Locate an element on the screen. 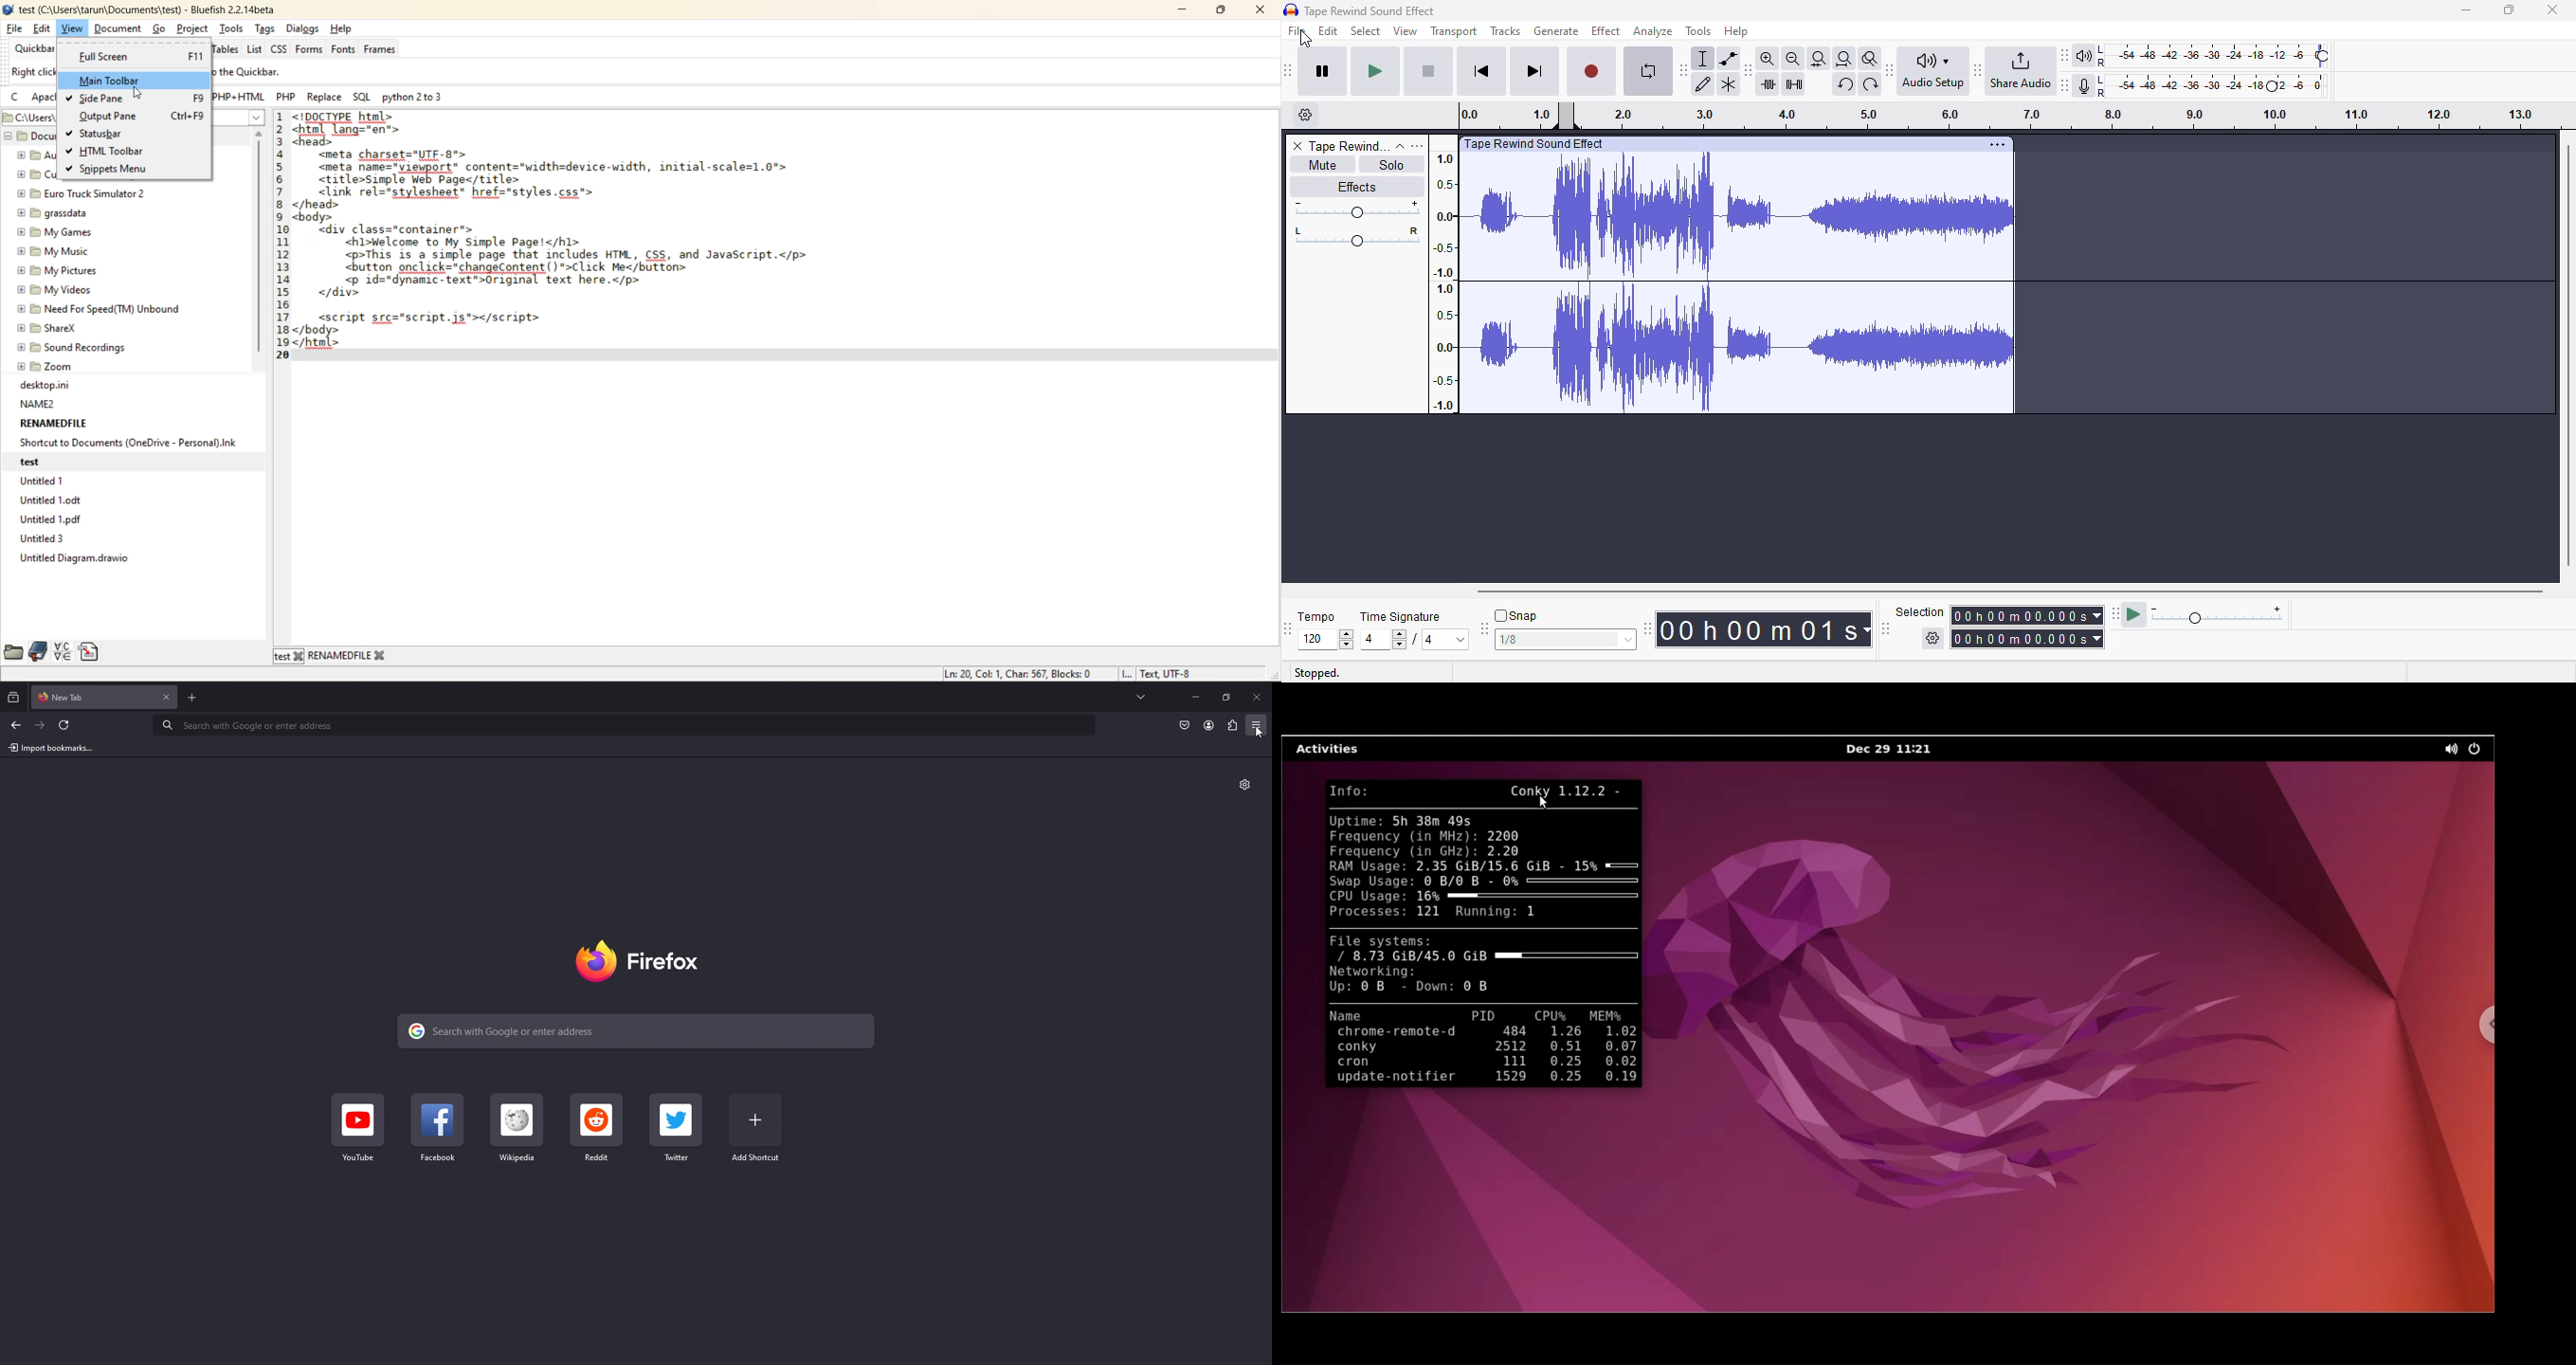 This screenshot has width=2576, height=1372. track is located at coordinates (1350, 146).